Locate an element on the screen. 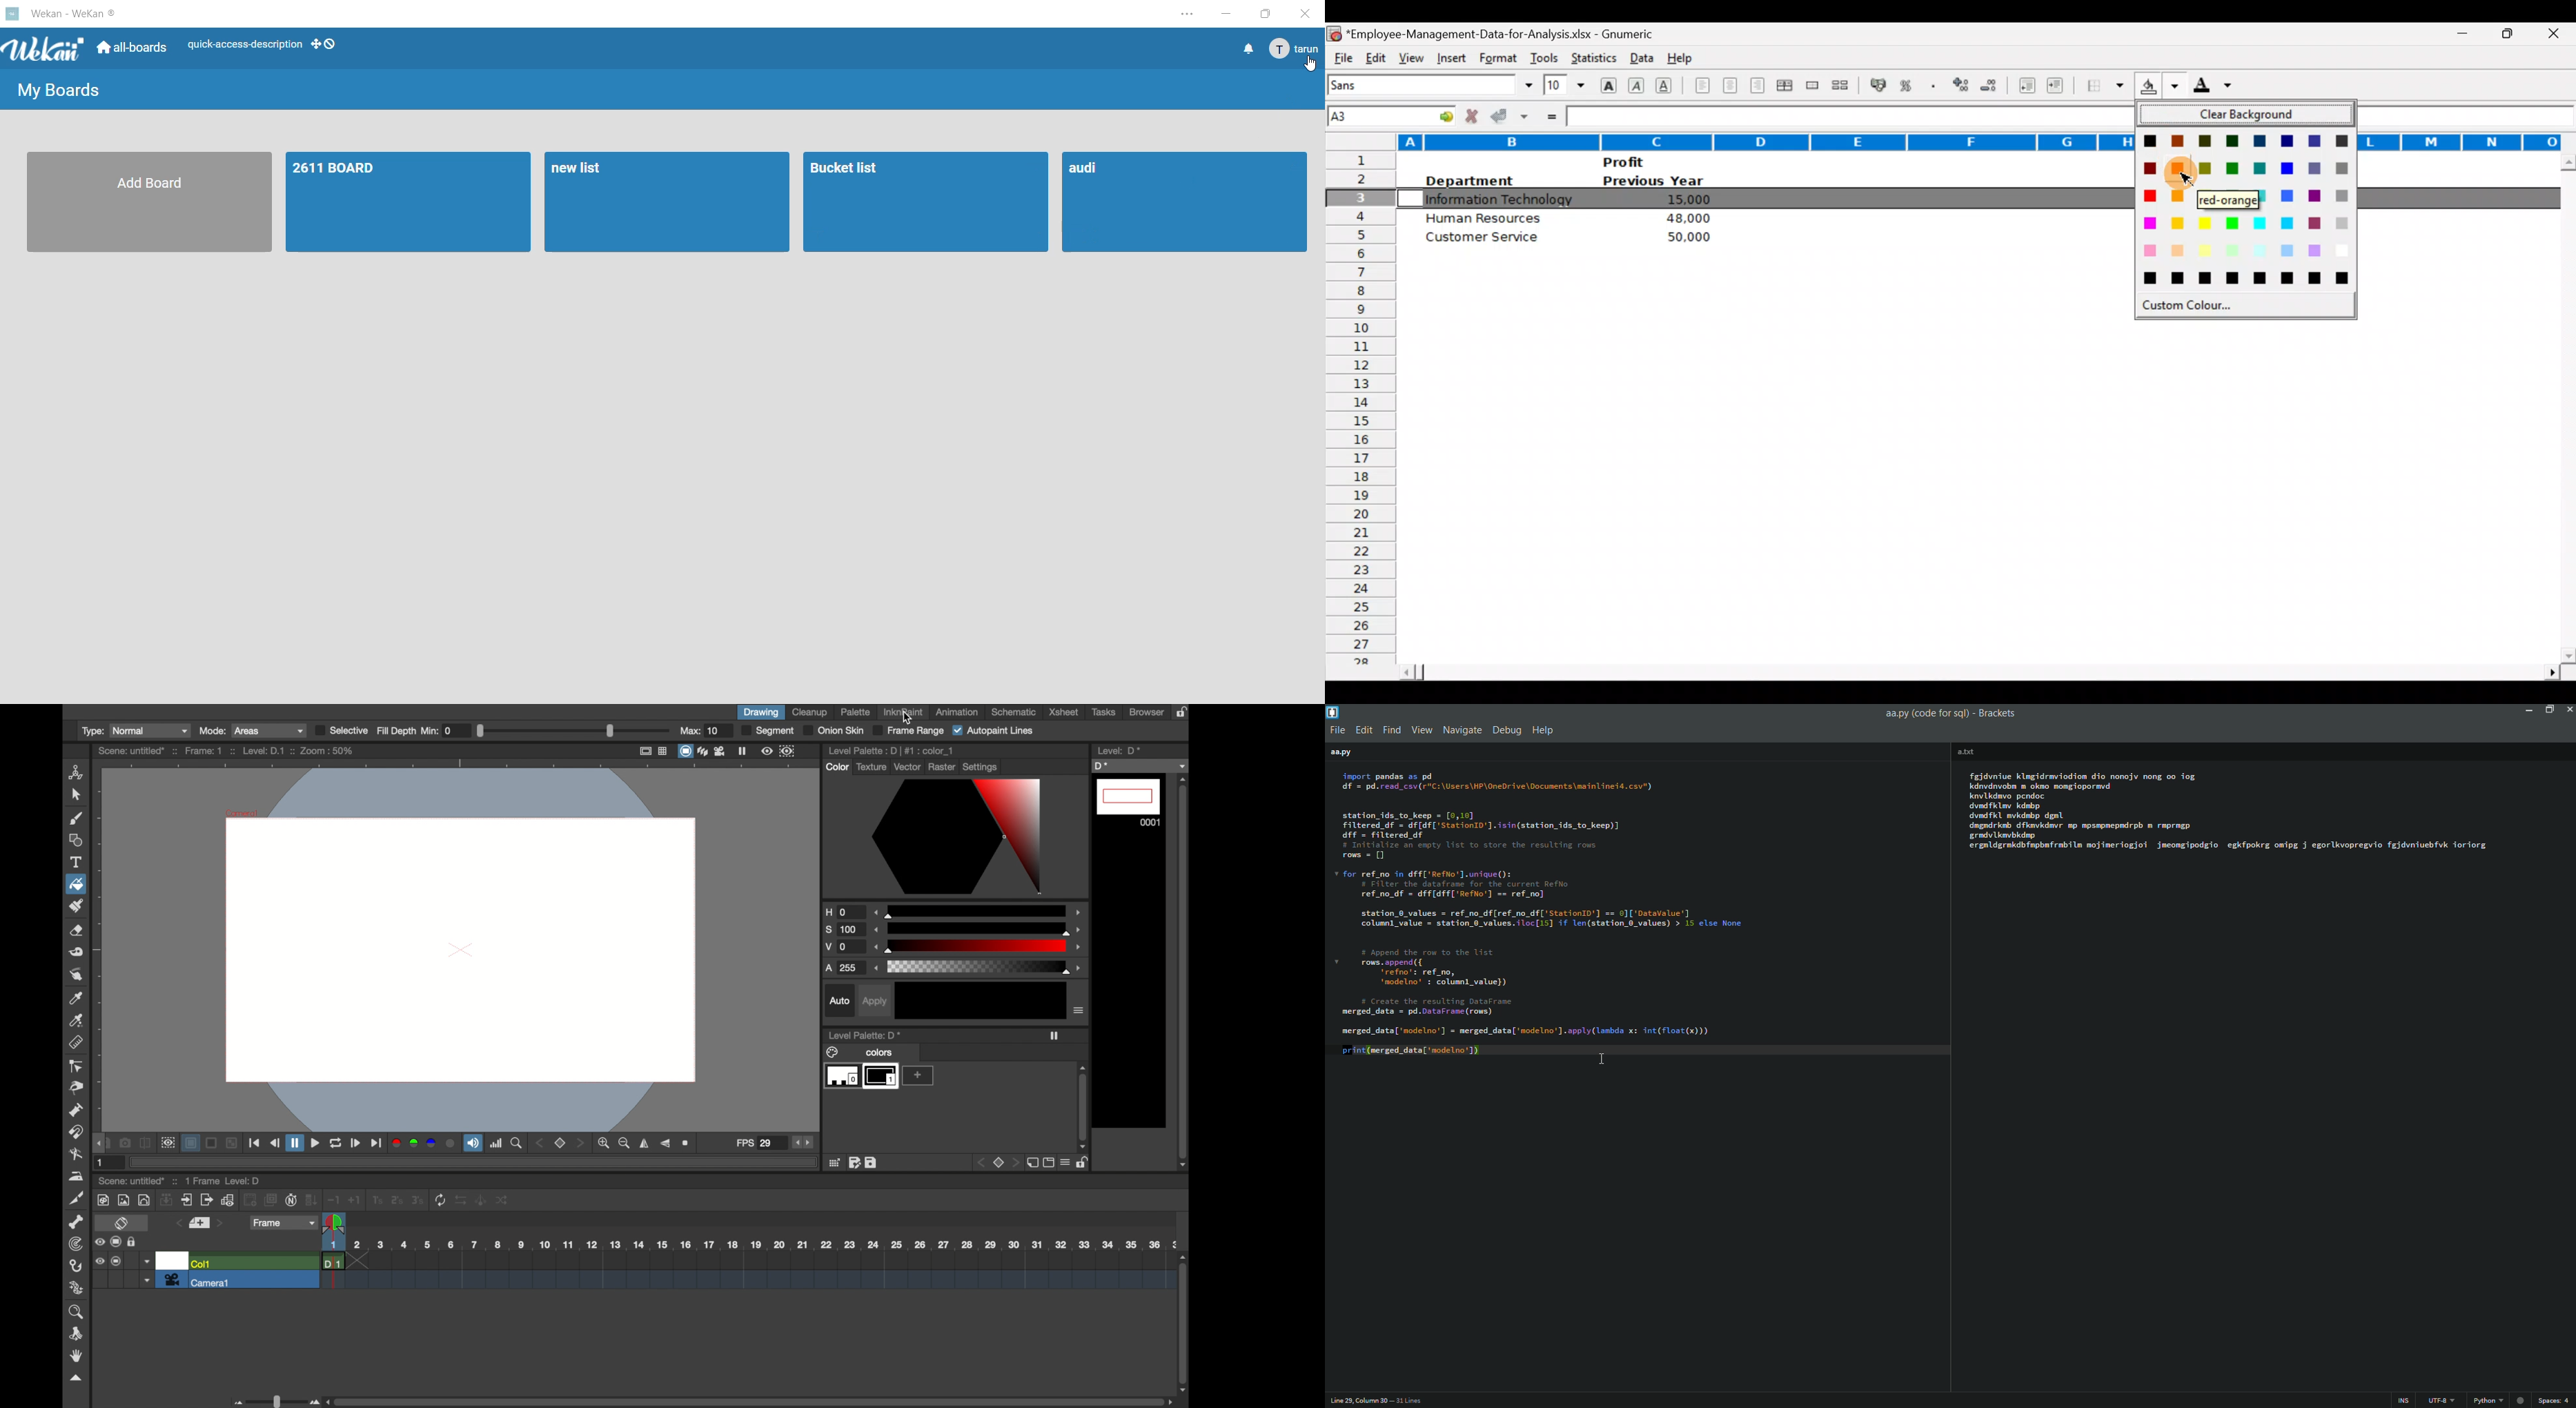 The image size is (2576, 1428). help menu is located at coordinates (1545, 731).